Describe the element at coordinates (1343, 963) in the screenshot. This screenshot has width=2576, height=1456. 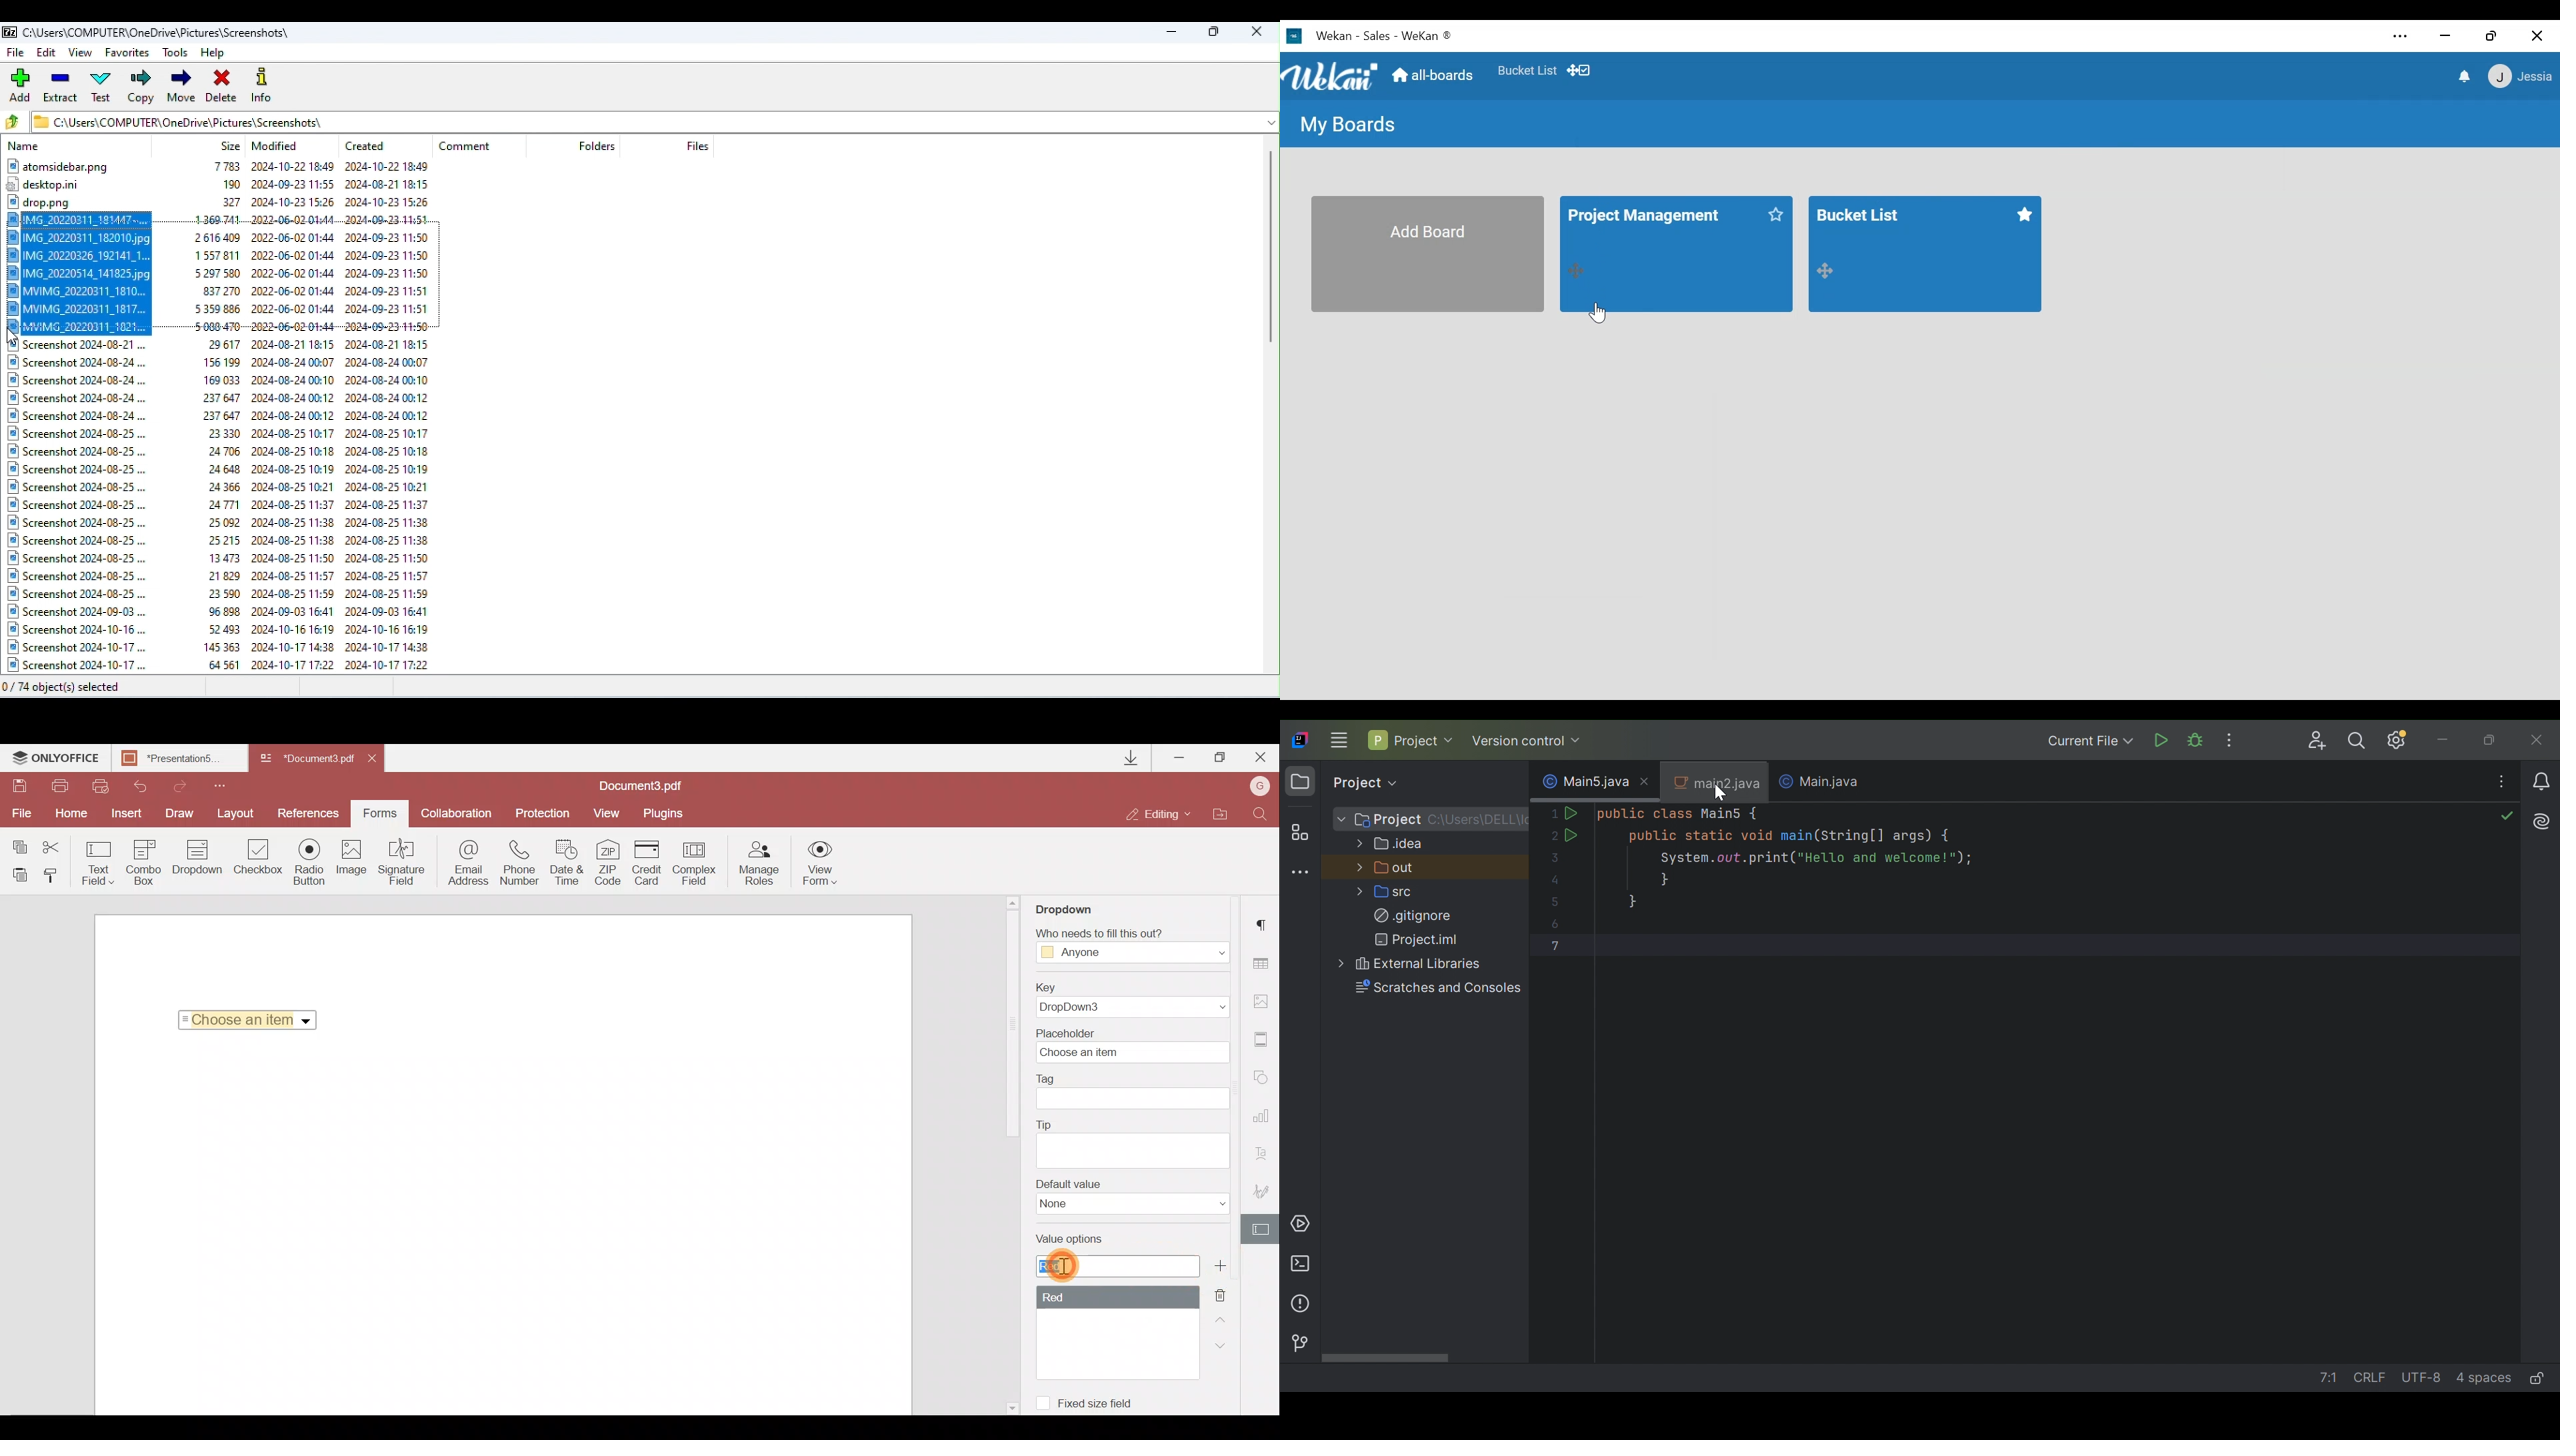
I see `More` at that location.